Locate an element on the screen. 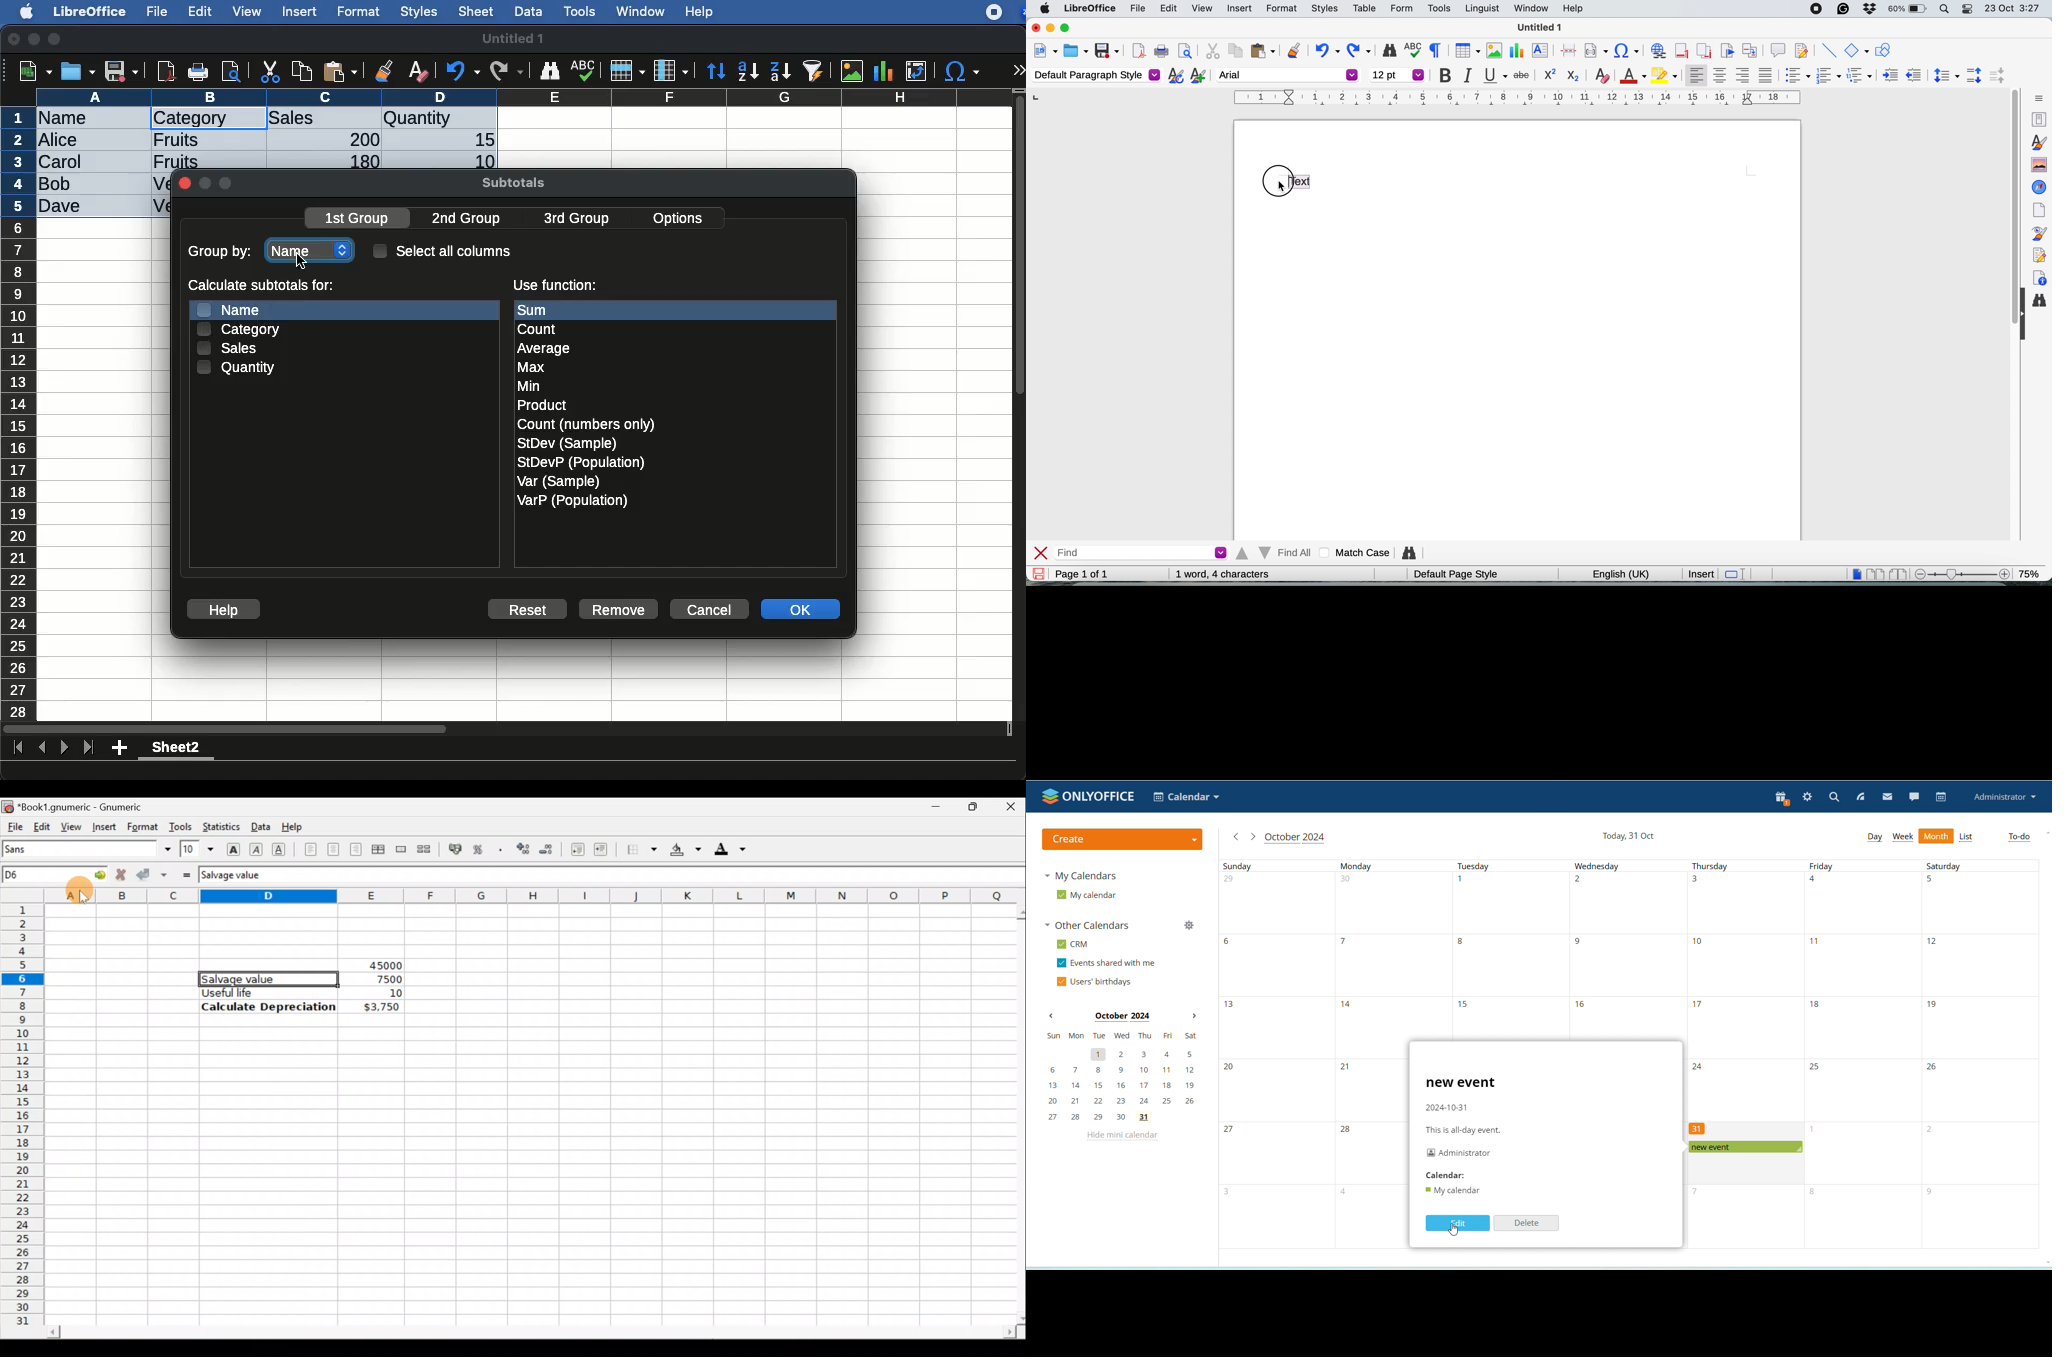 Image resolution: width=2072 pixels, height=1372 pixels. window is located at coordinates (638, 11).